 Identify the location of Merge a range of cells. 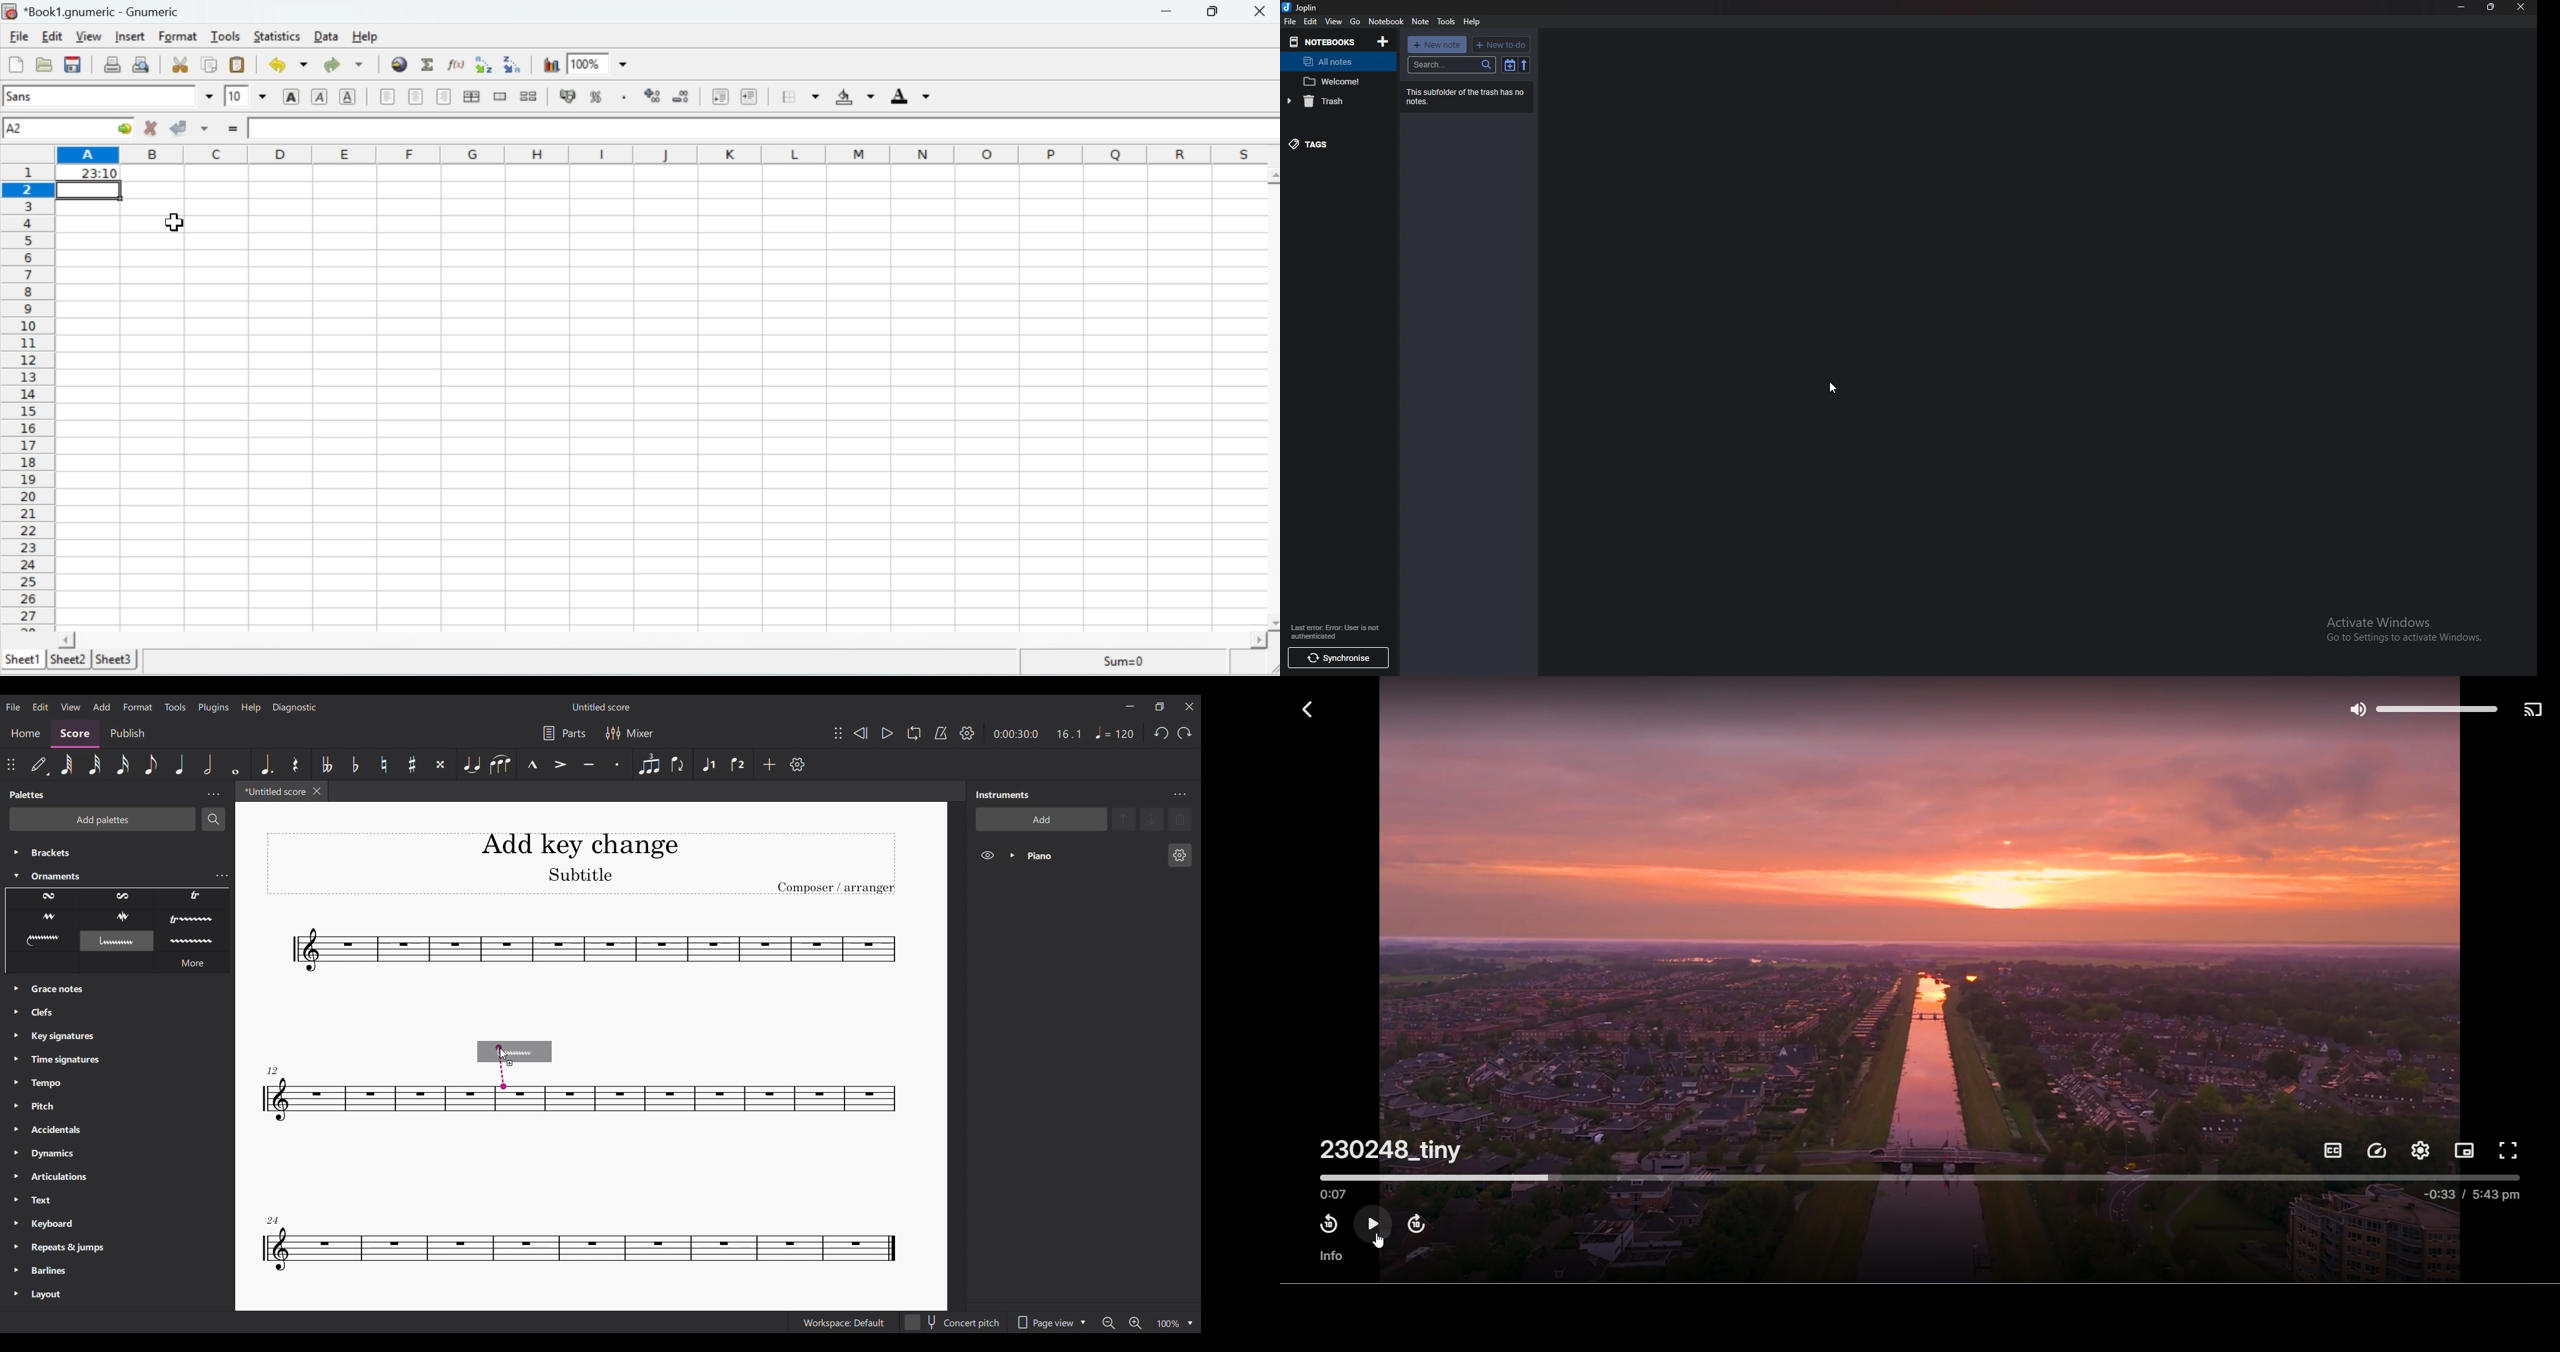
(502, 97).